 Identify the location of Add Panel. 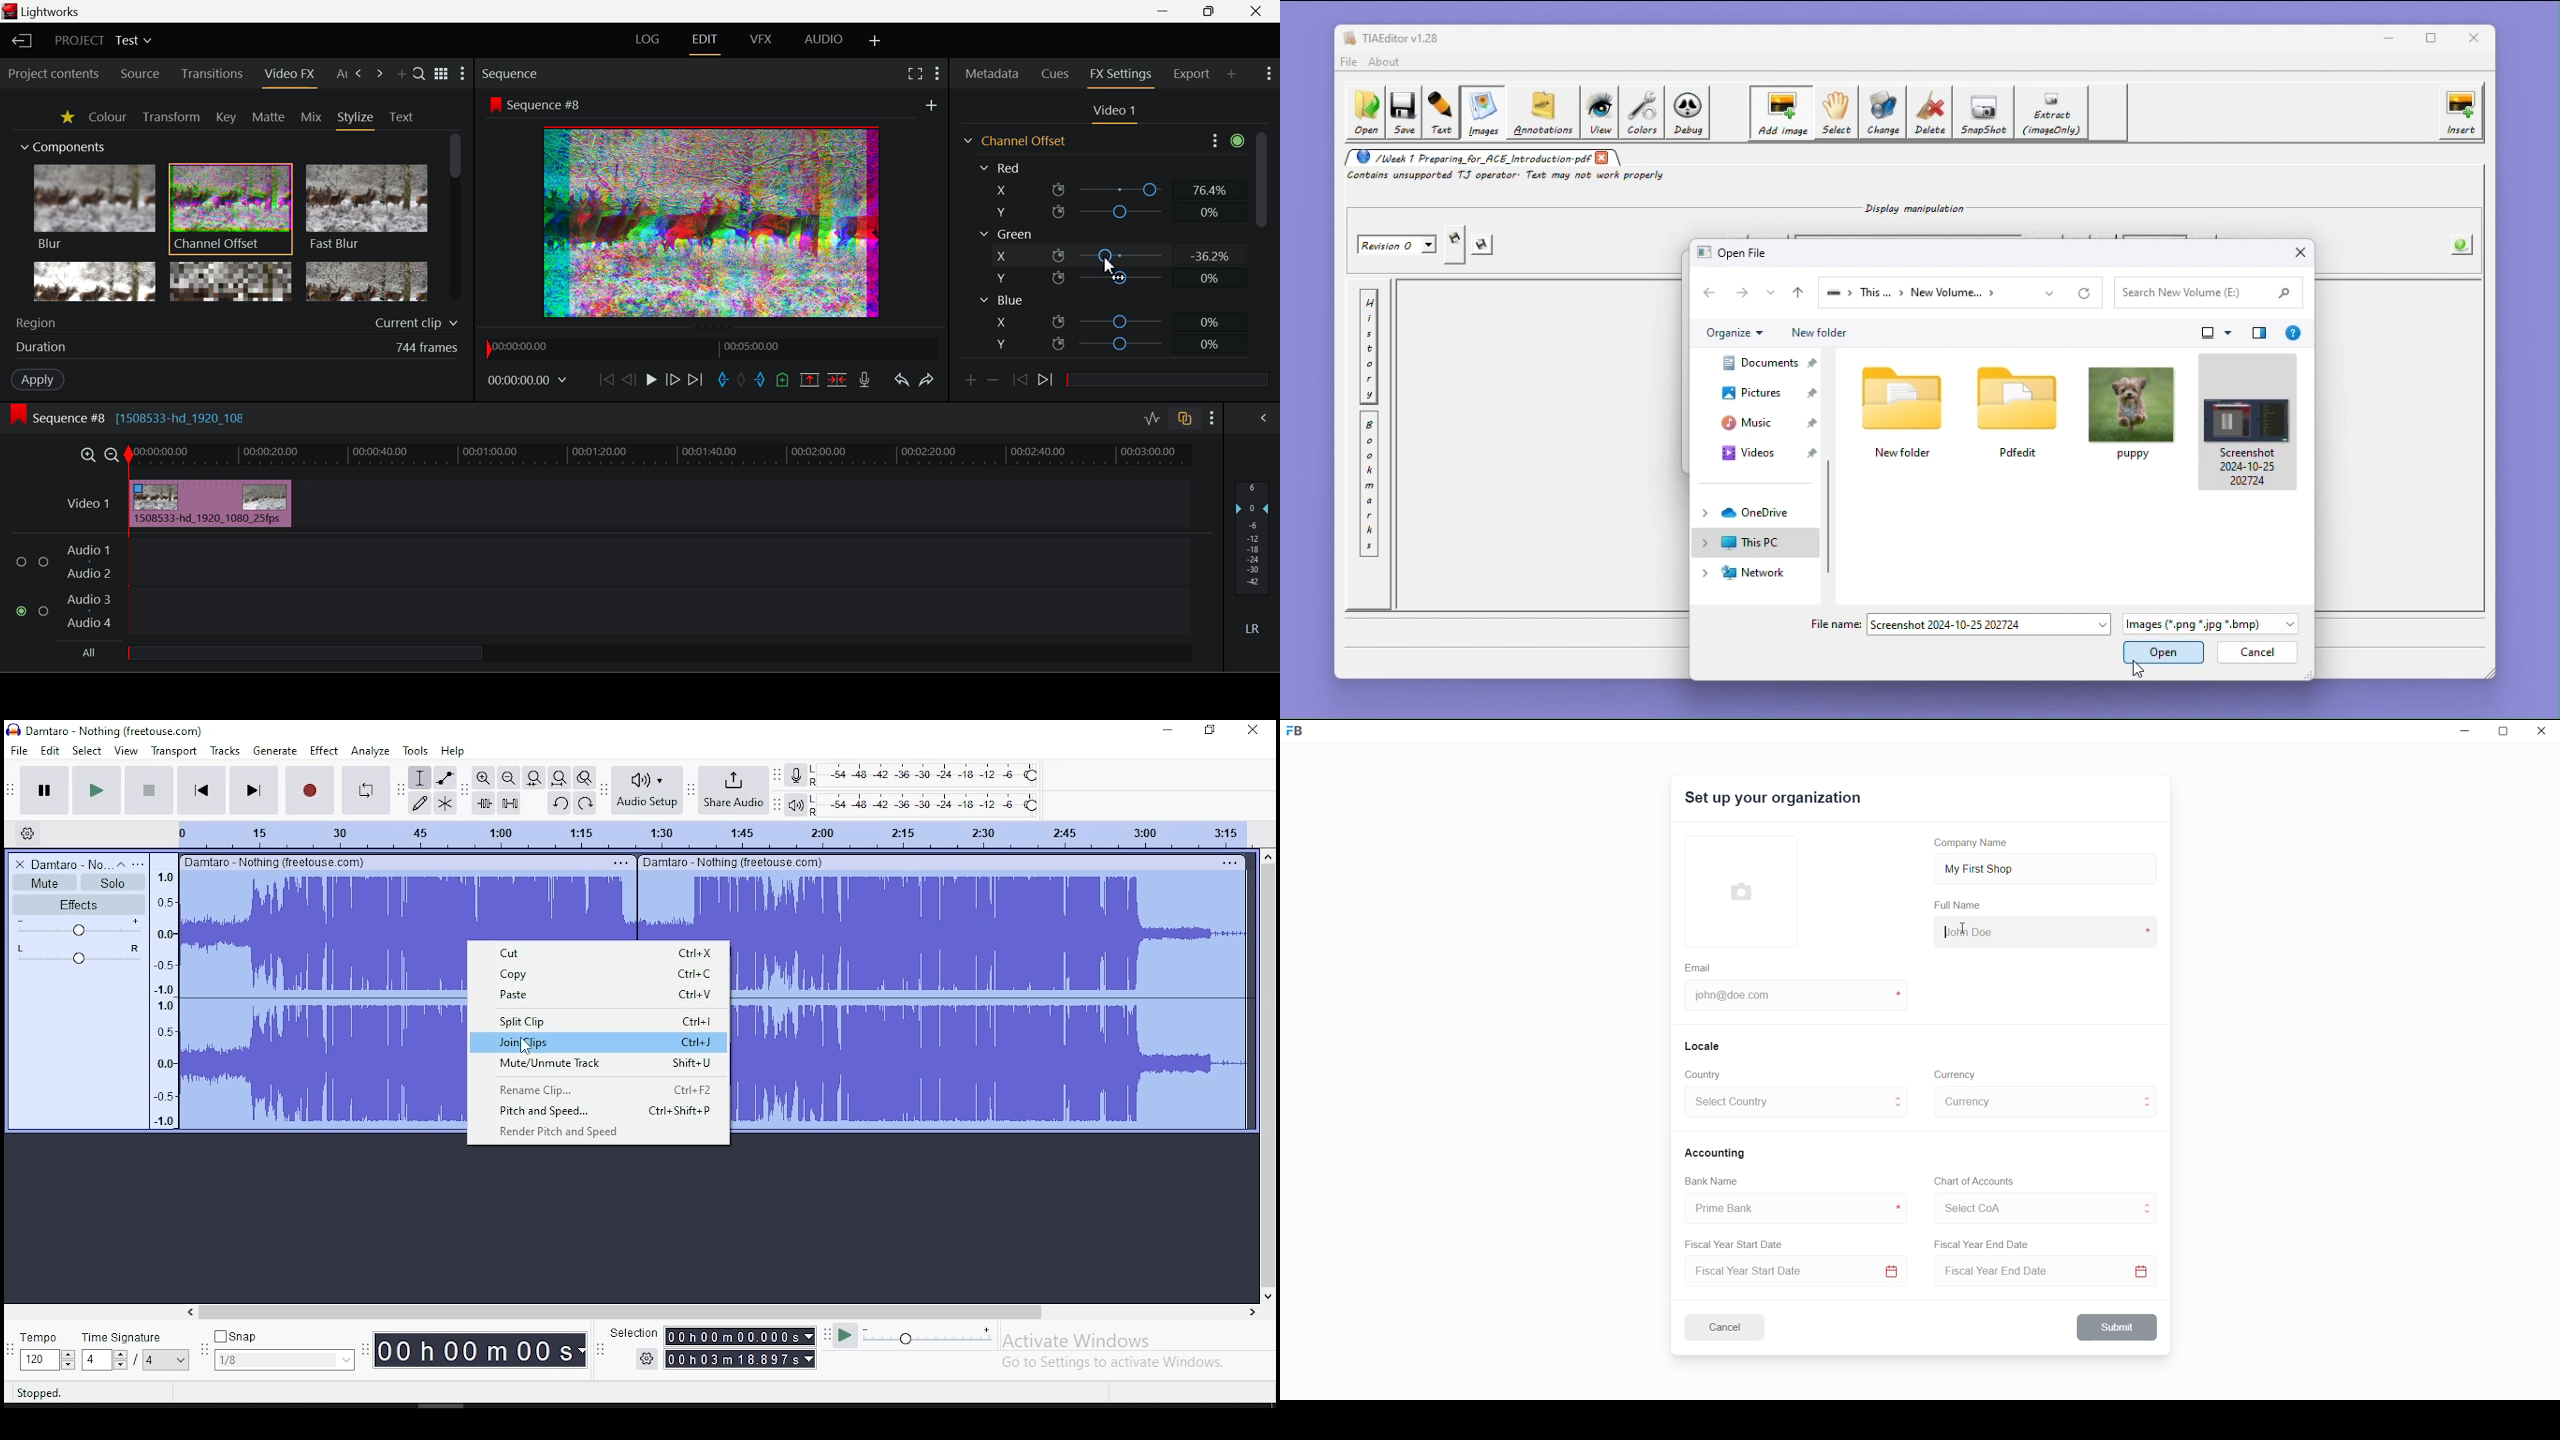
(1231, 75).